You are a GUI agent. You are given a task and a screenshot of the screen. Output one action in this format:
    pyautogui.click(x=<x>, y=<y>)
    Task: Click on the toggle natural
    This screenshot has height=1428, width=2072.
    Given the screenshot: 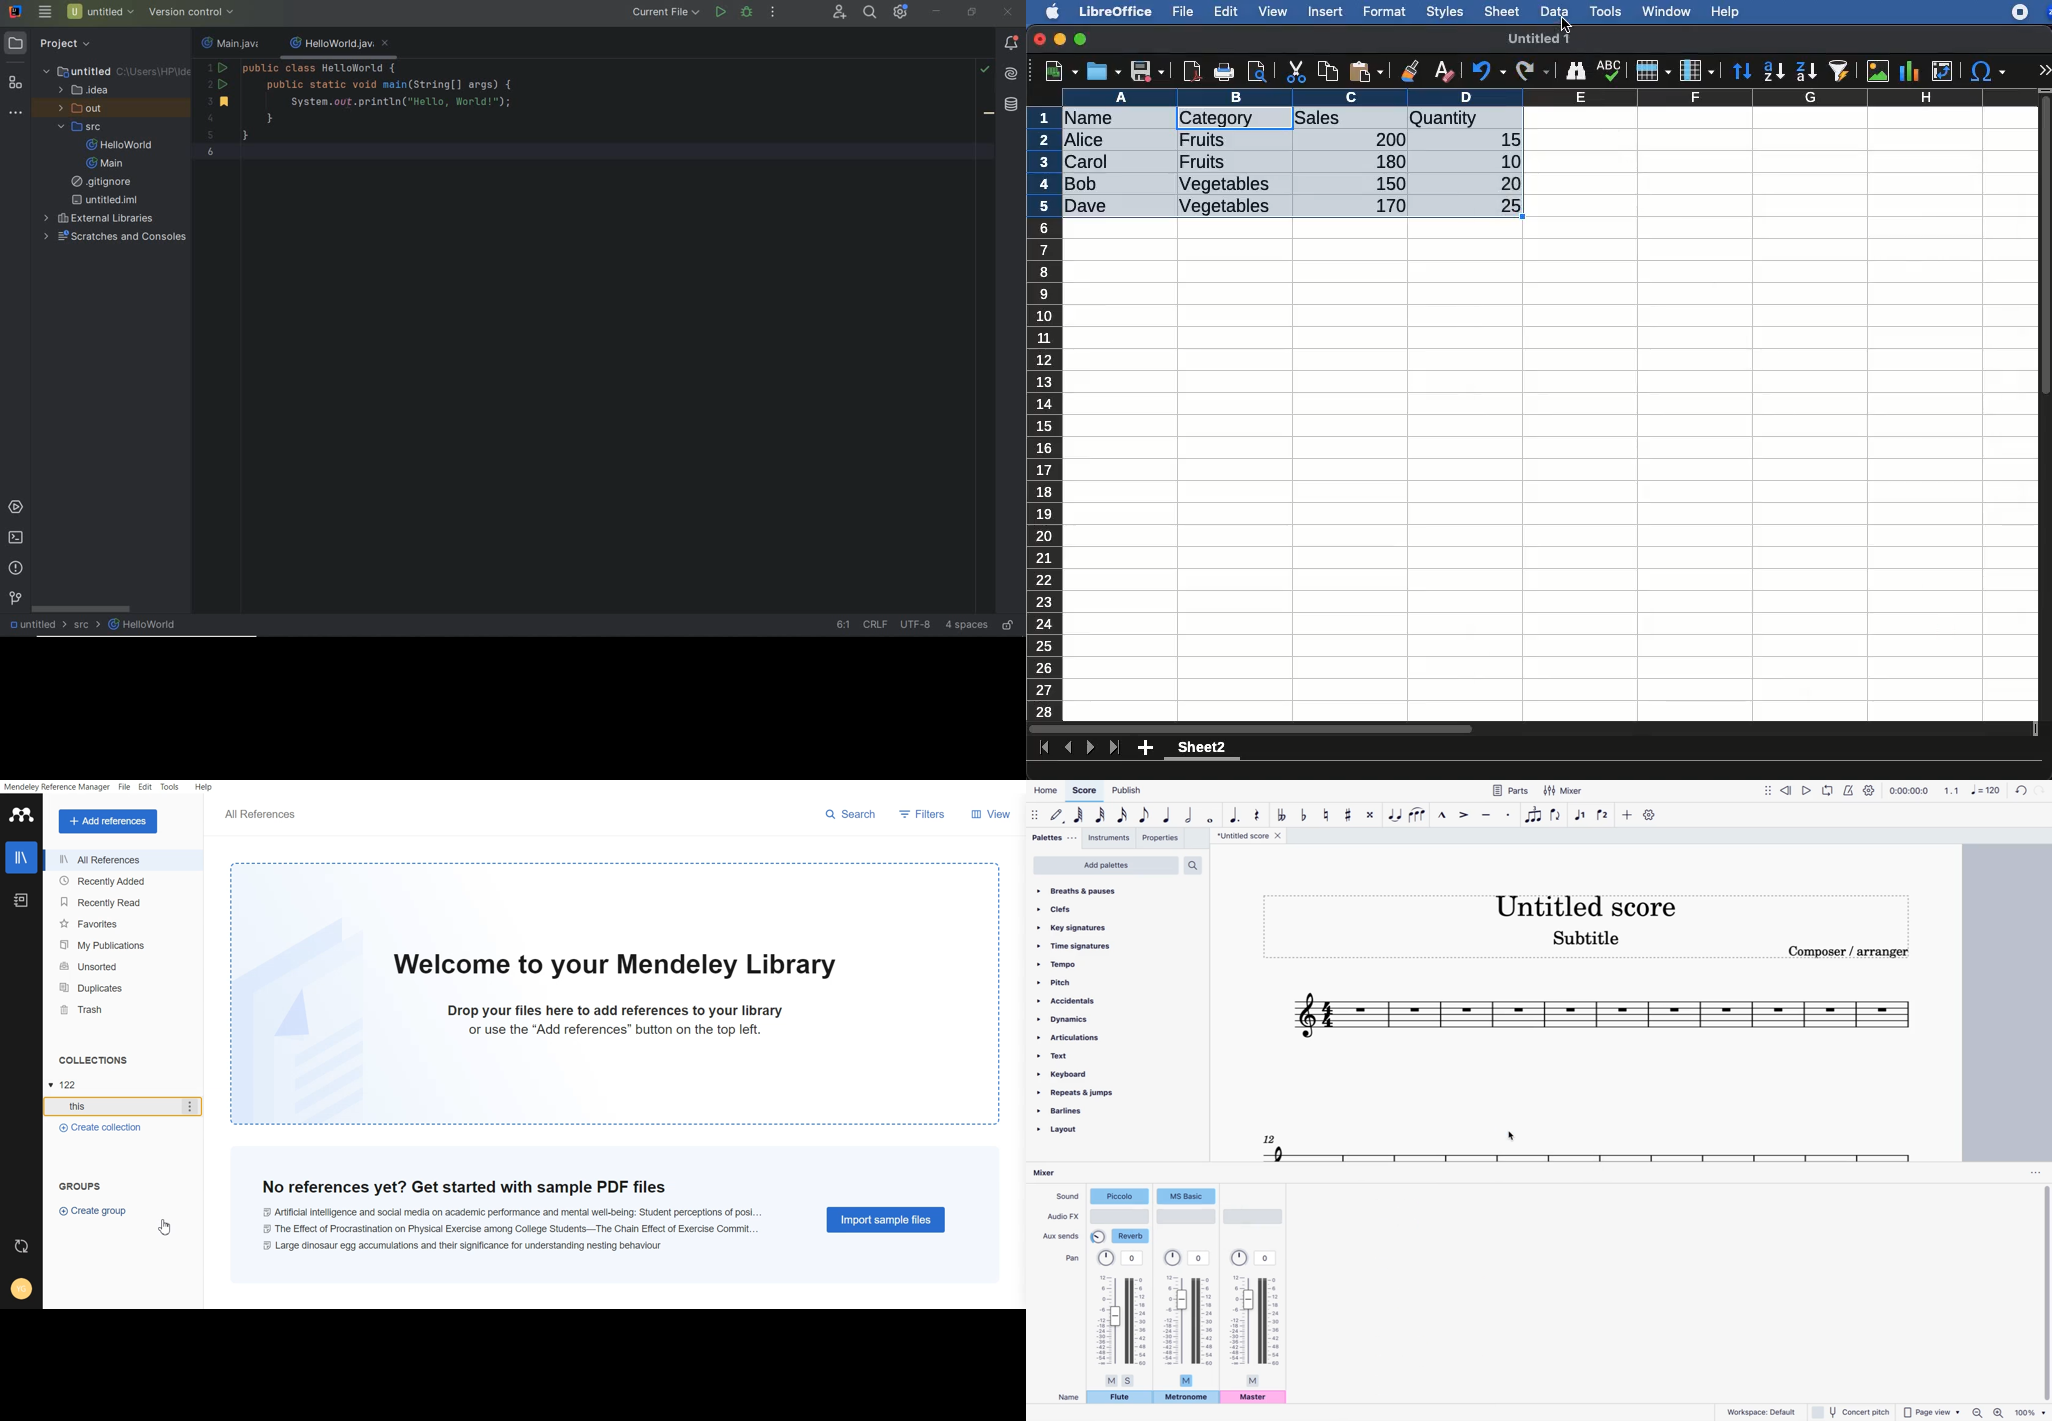 What is the action you would take?
    pyautogui.click(x=1325, y=814)
    